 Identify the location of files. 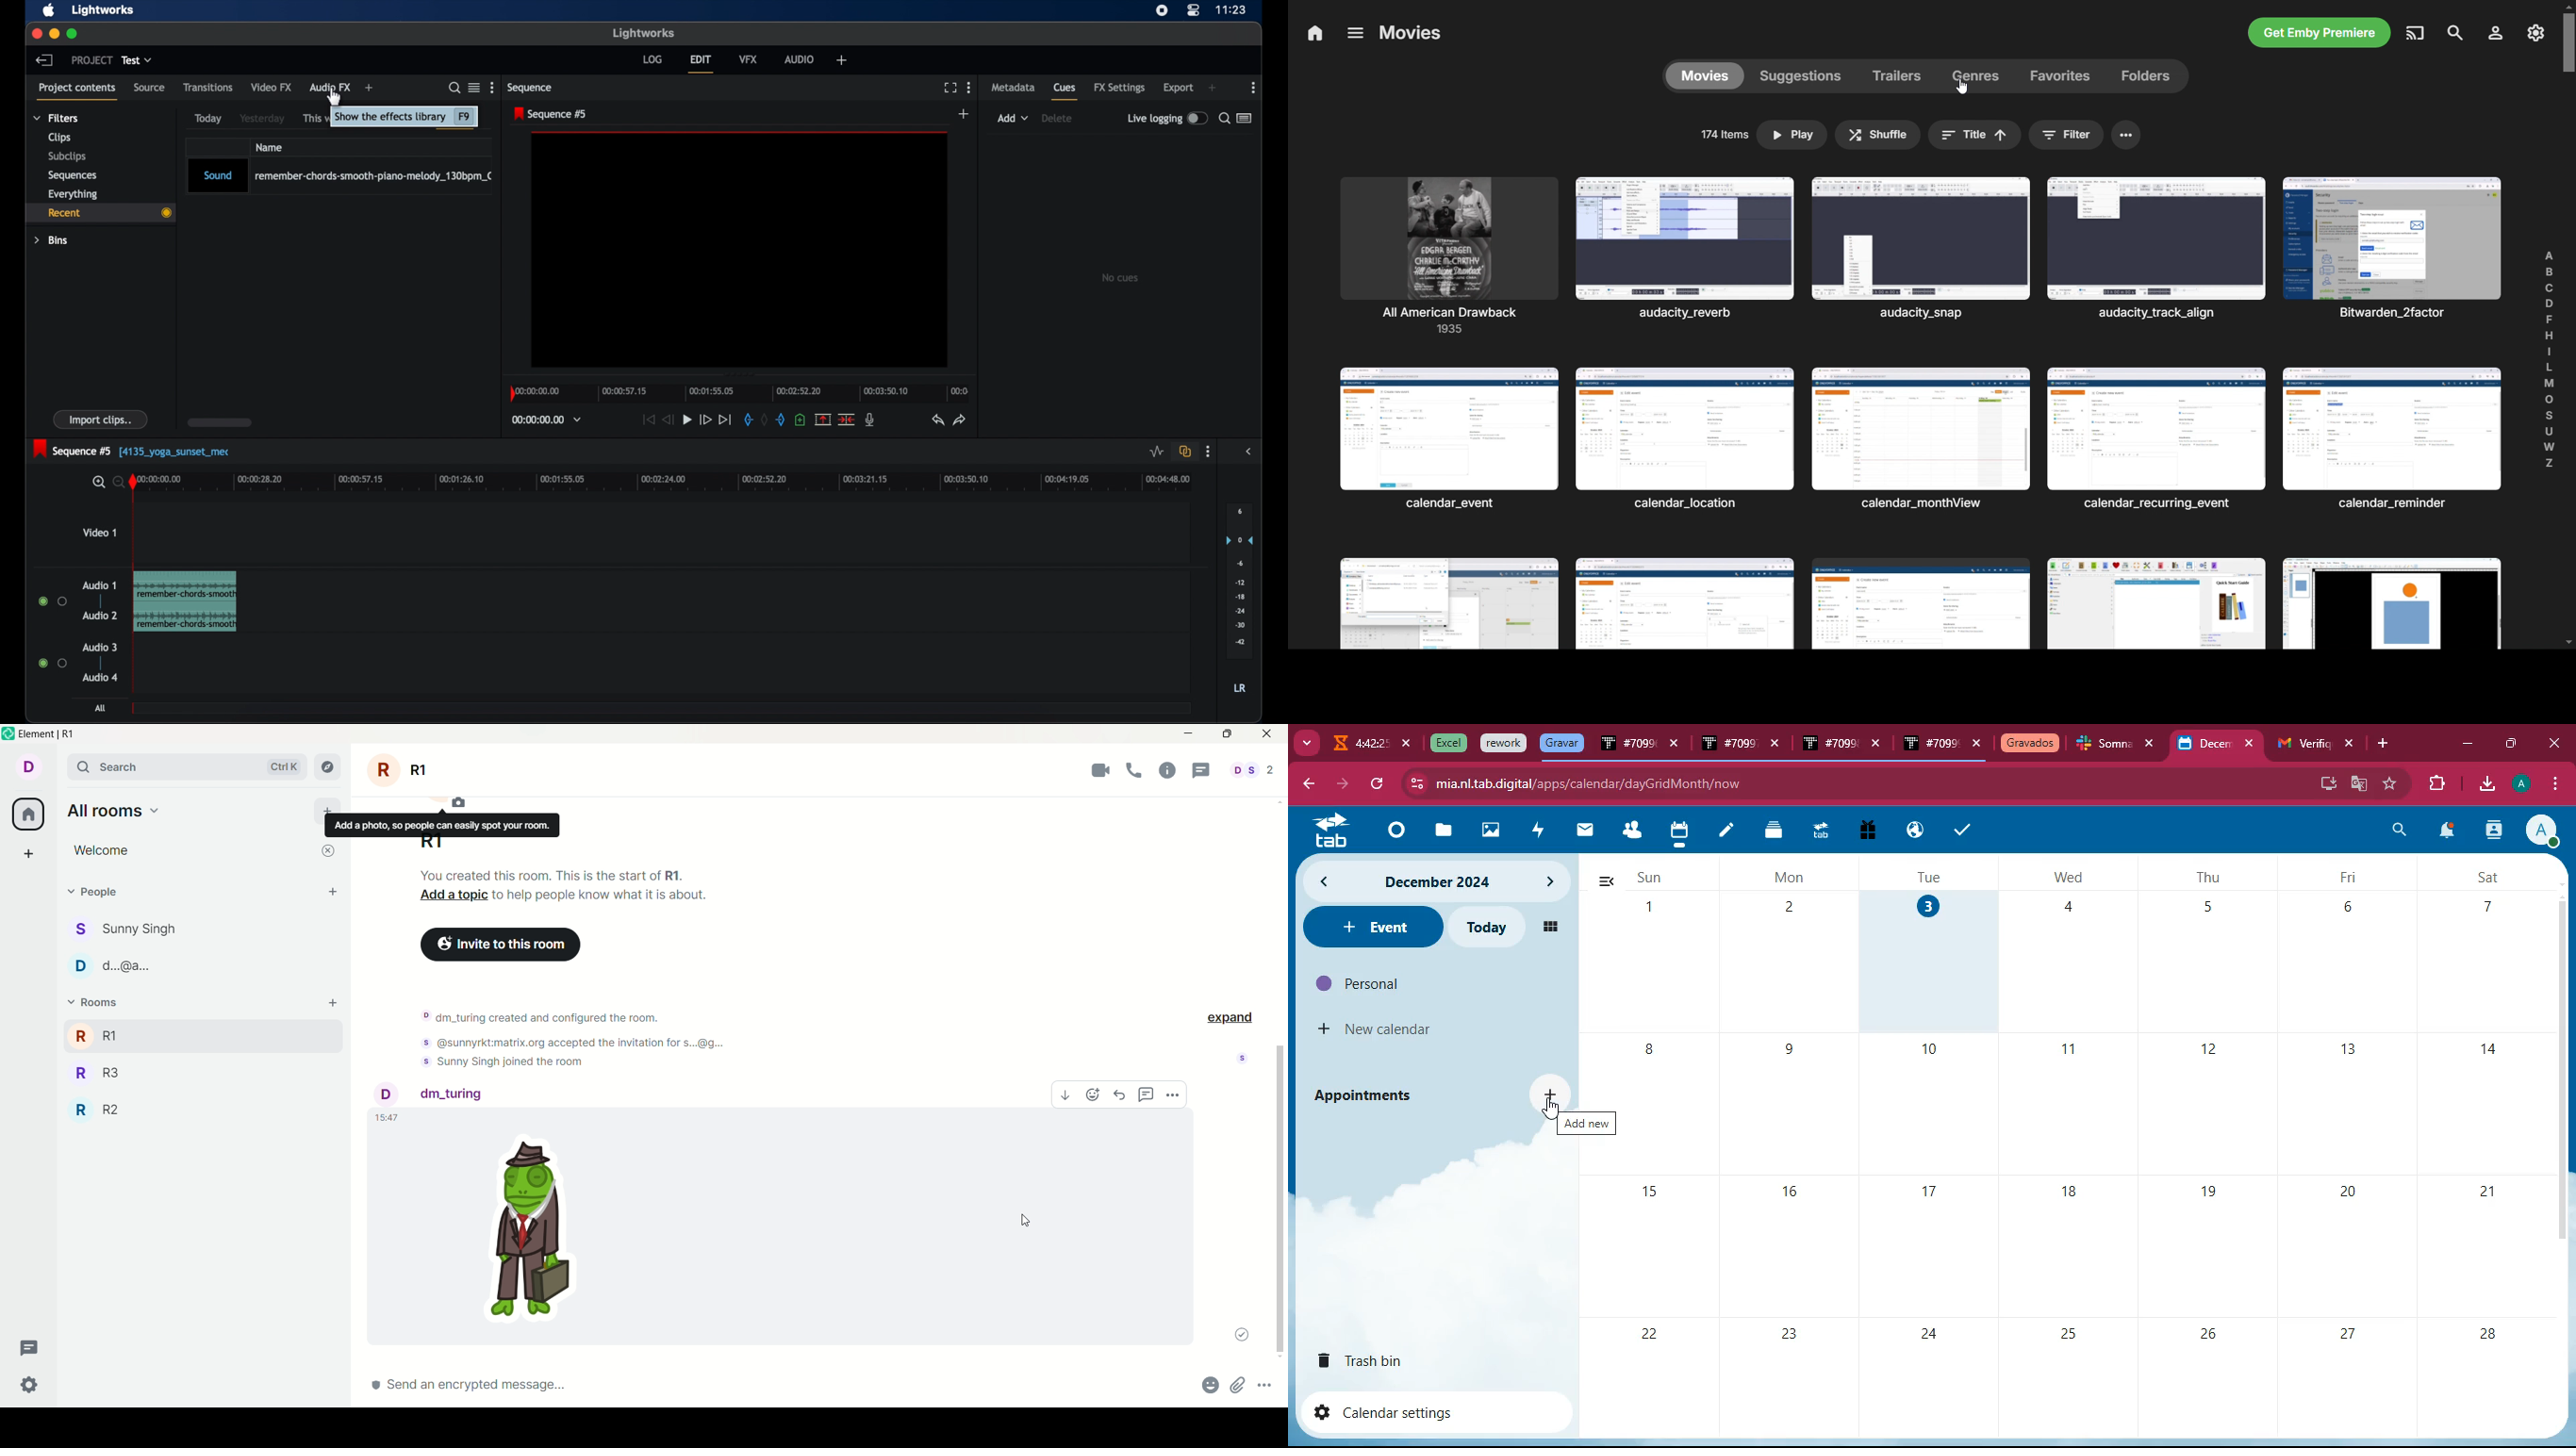
(1440, 831).